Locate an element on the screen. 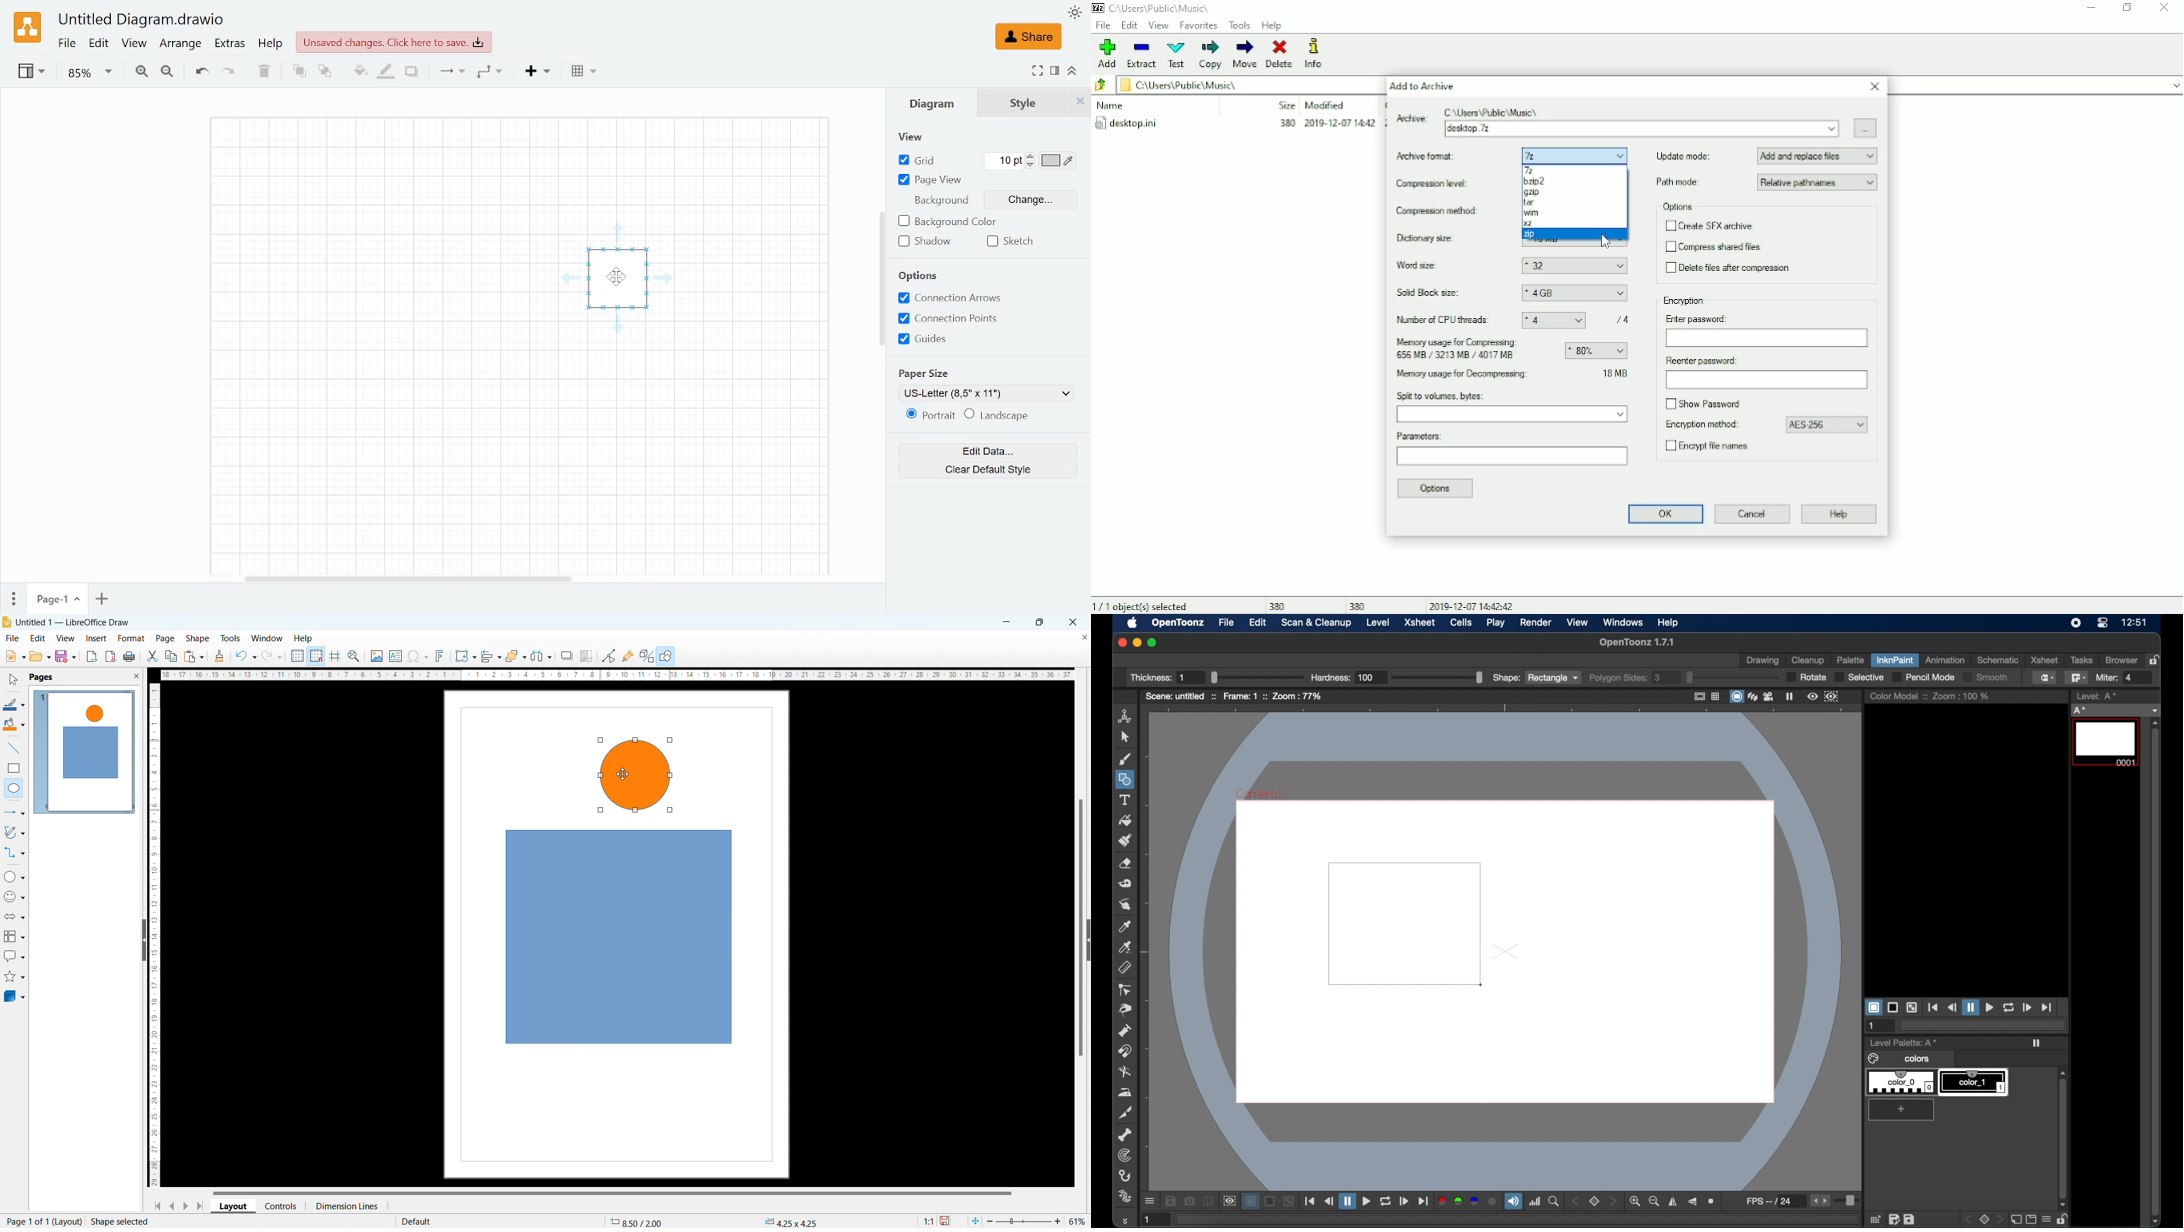 The height and width of the screenshot is (1232, 2184). wim is located at coordinates (1534, 214).